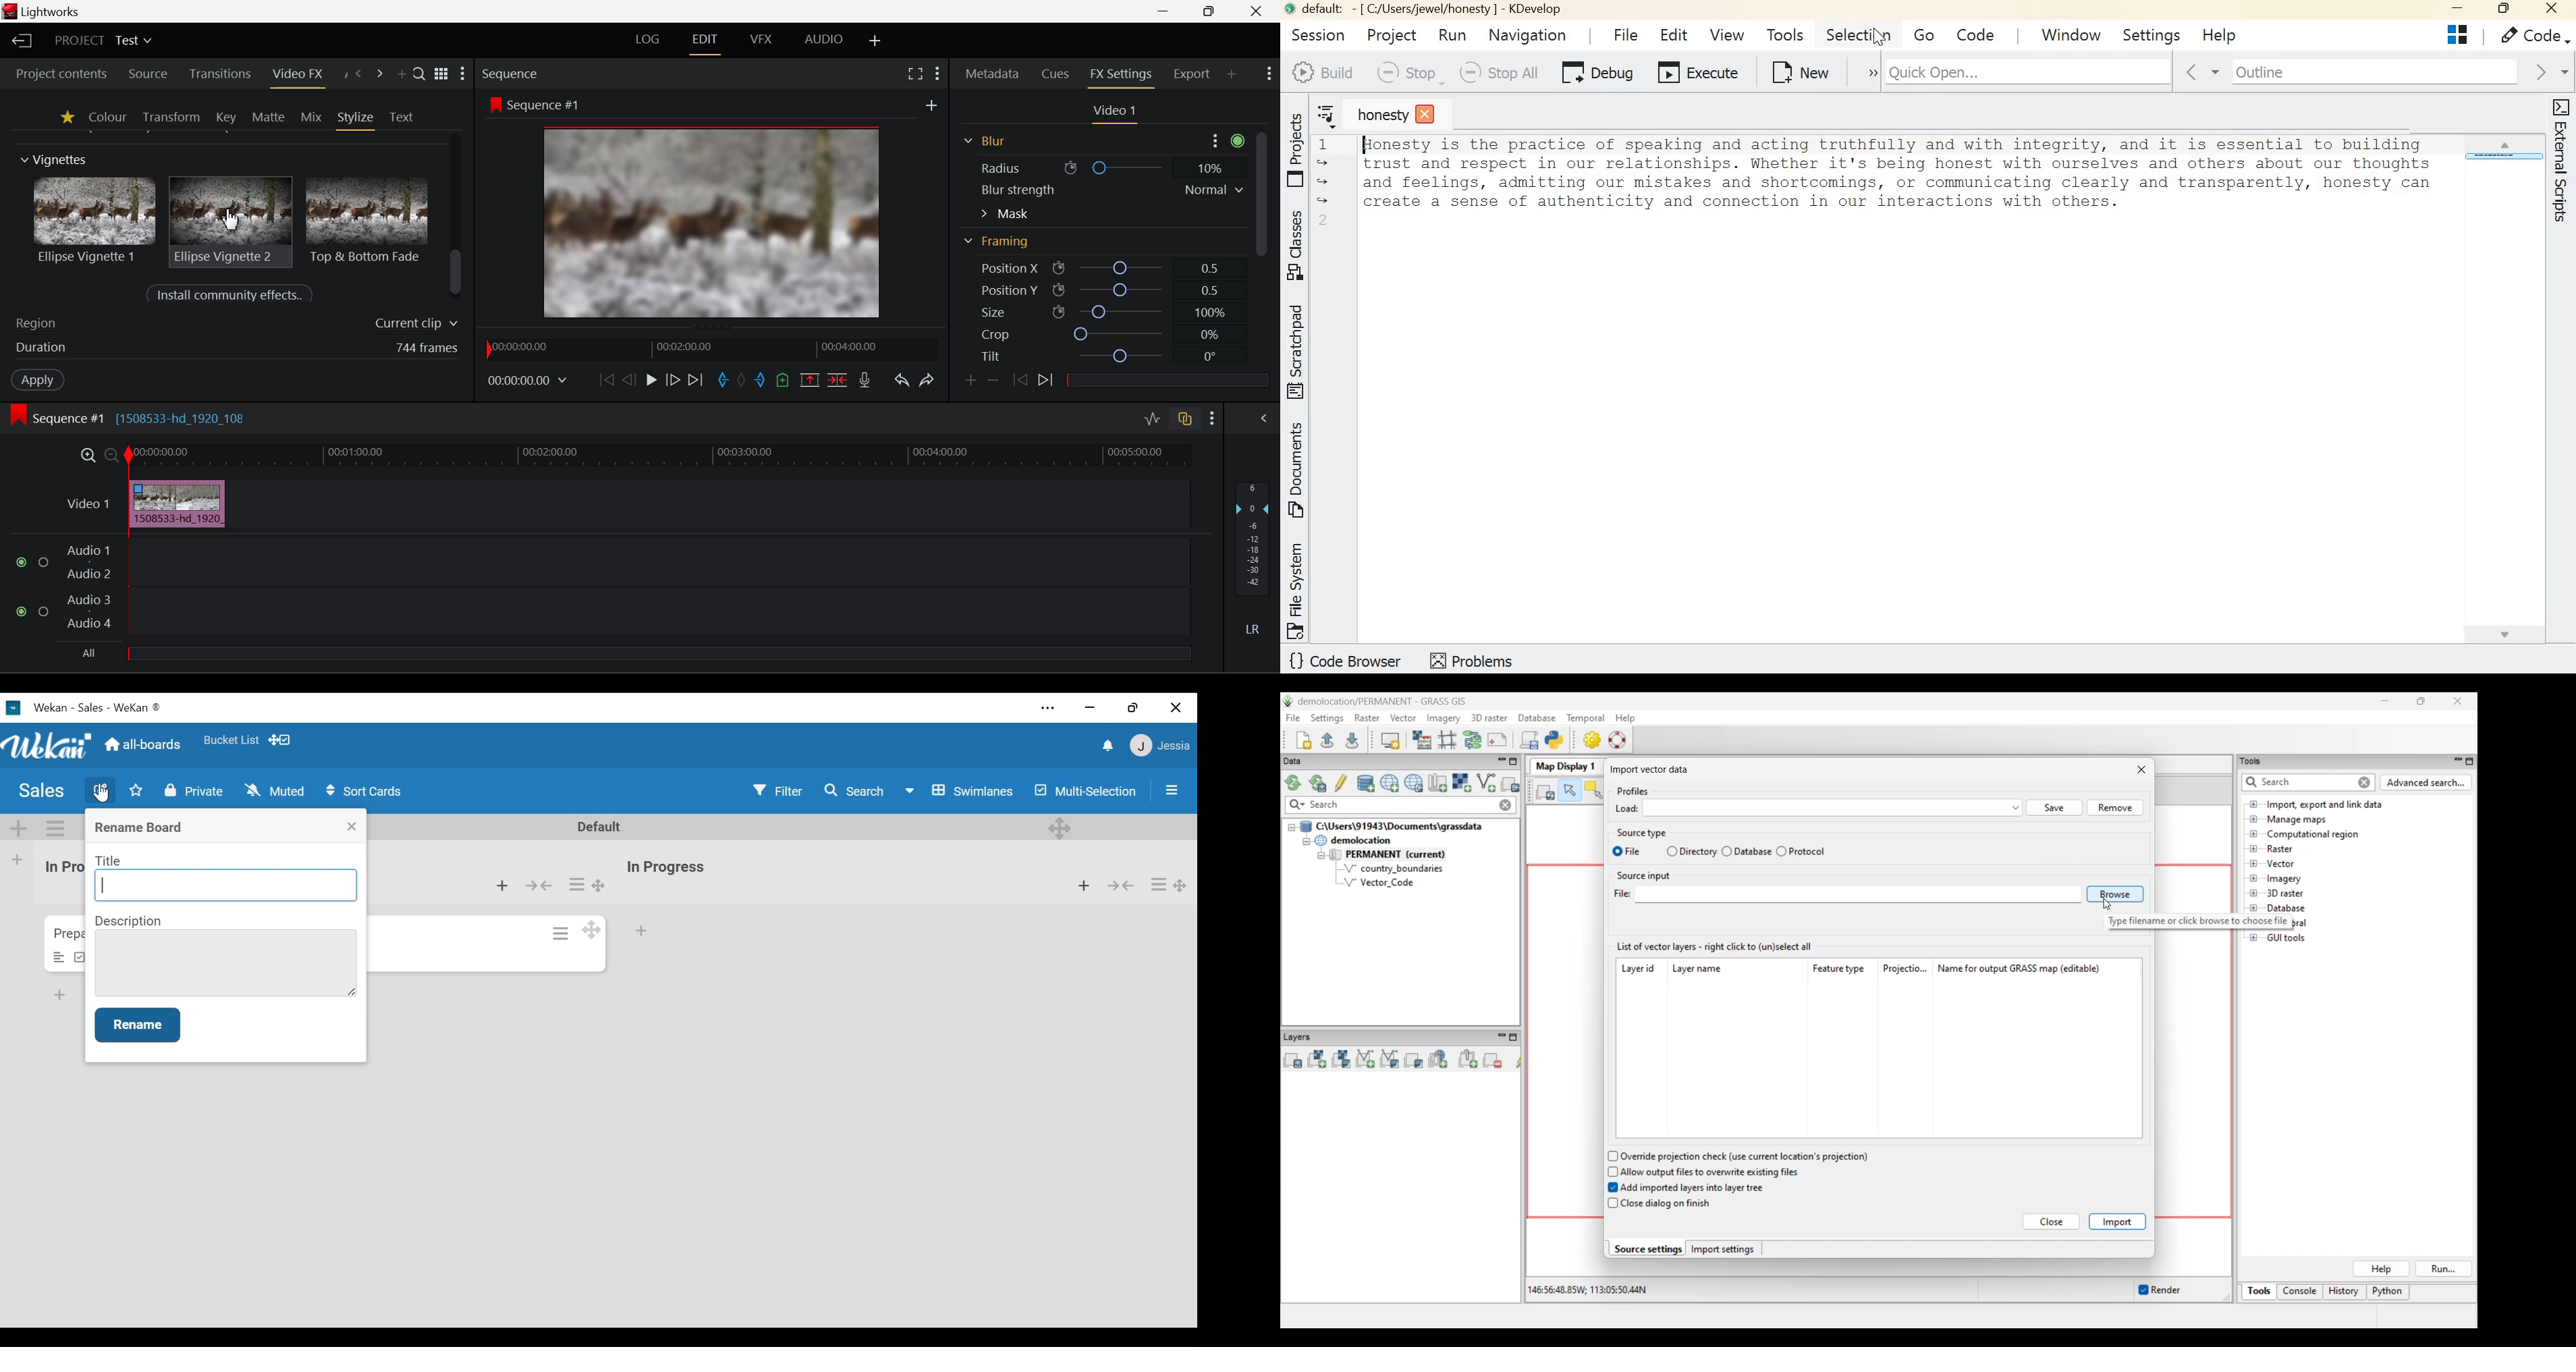  Describe the element at coordinates (991, 75) in the screenshot. I see `Metadata Panel` at that location.